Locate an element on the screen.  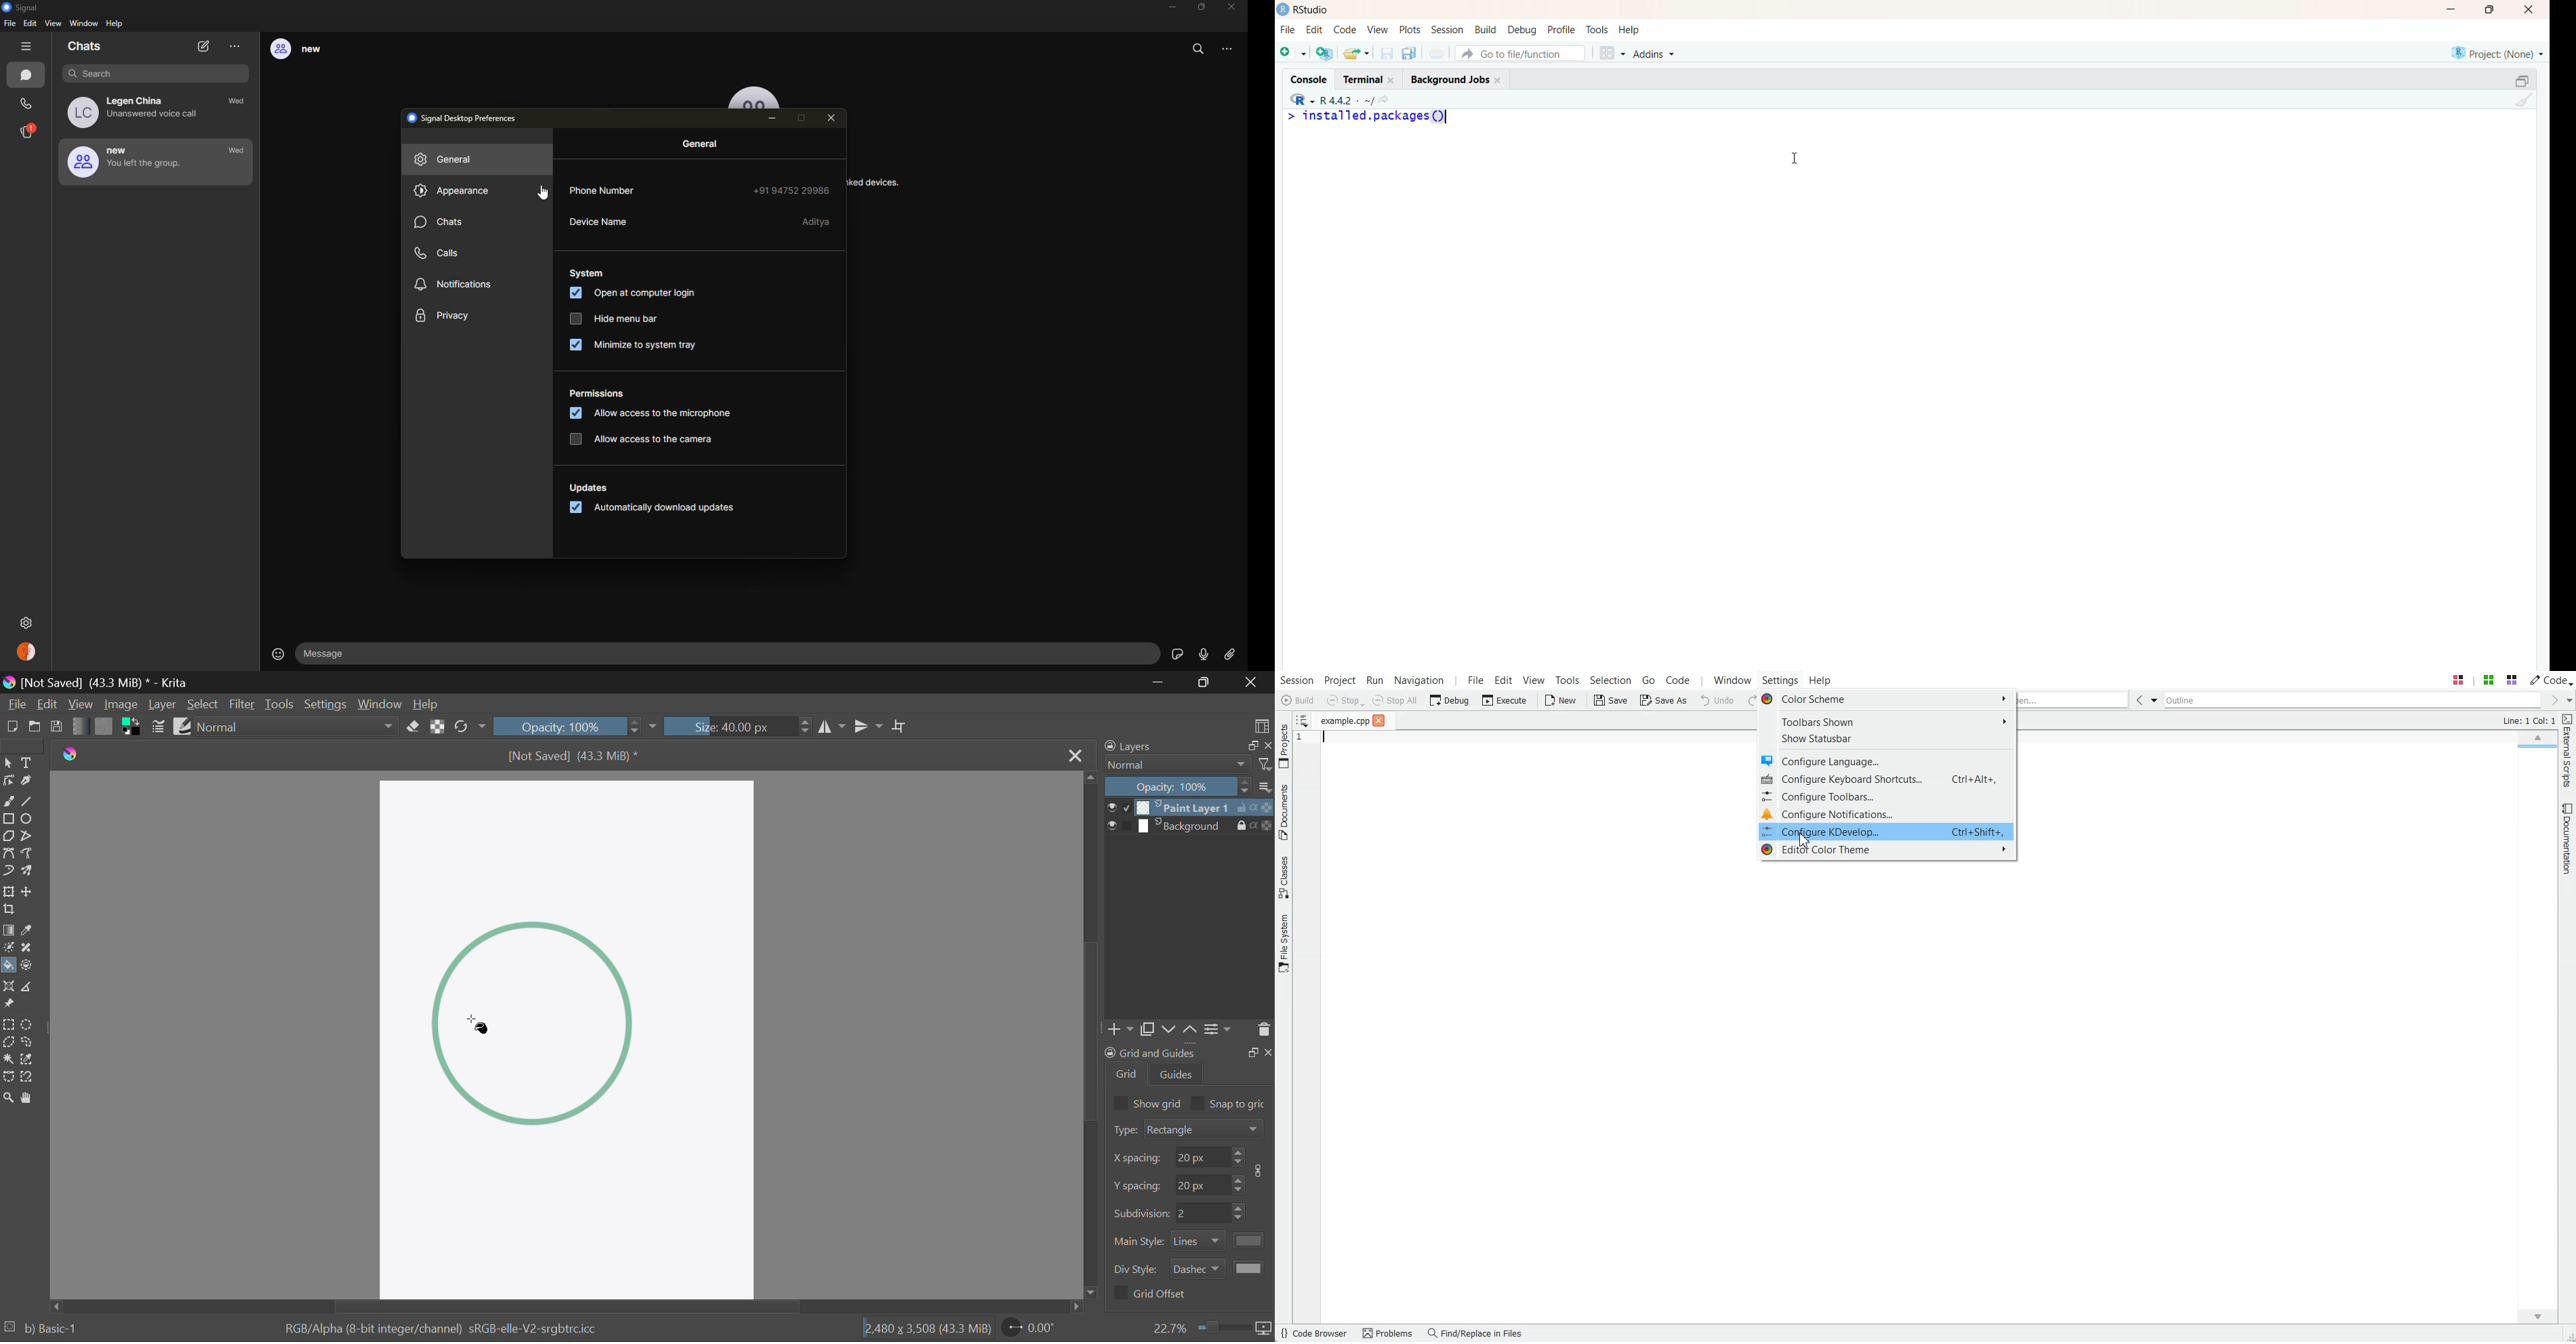
session is located at coordinates (1448, 30).